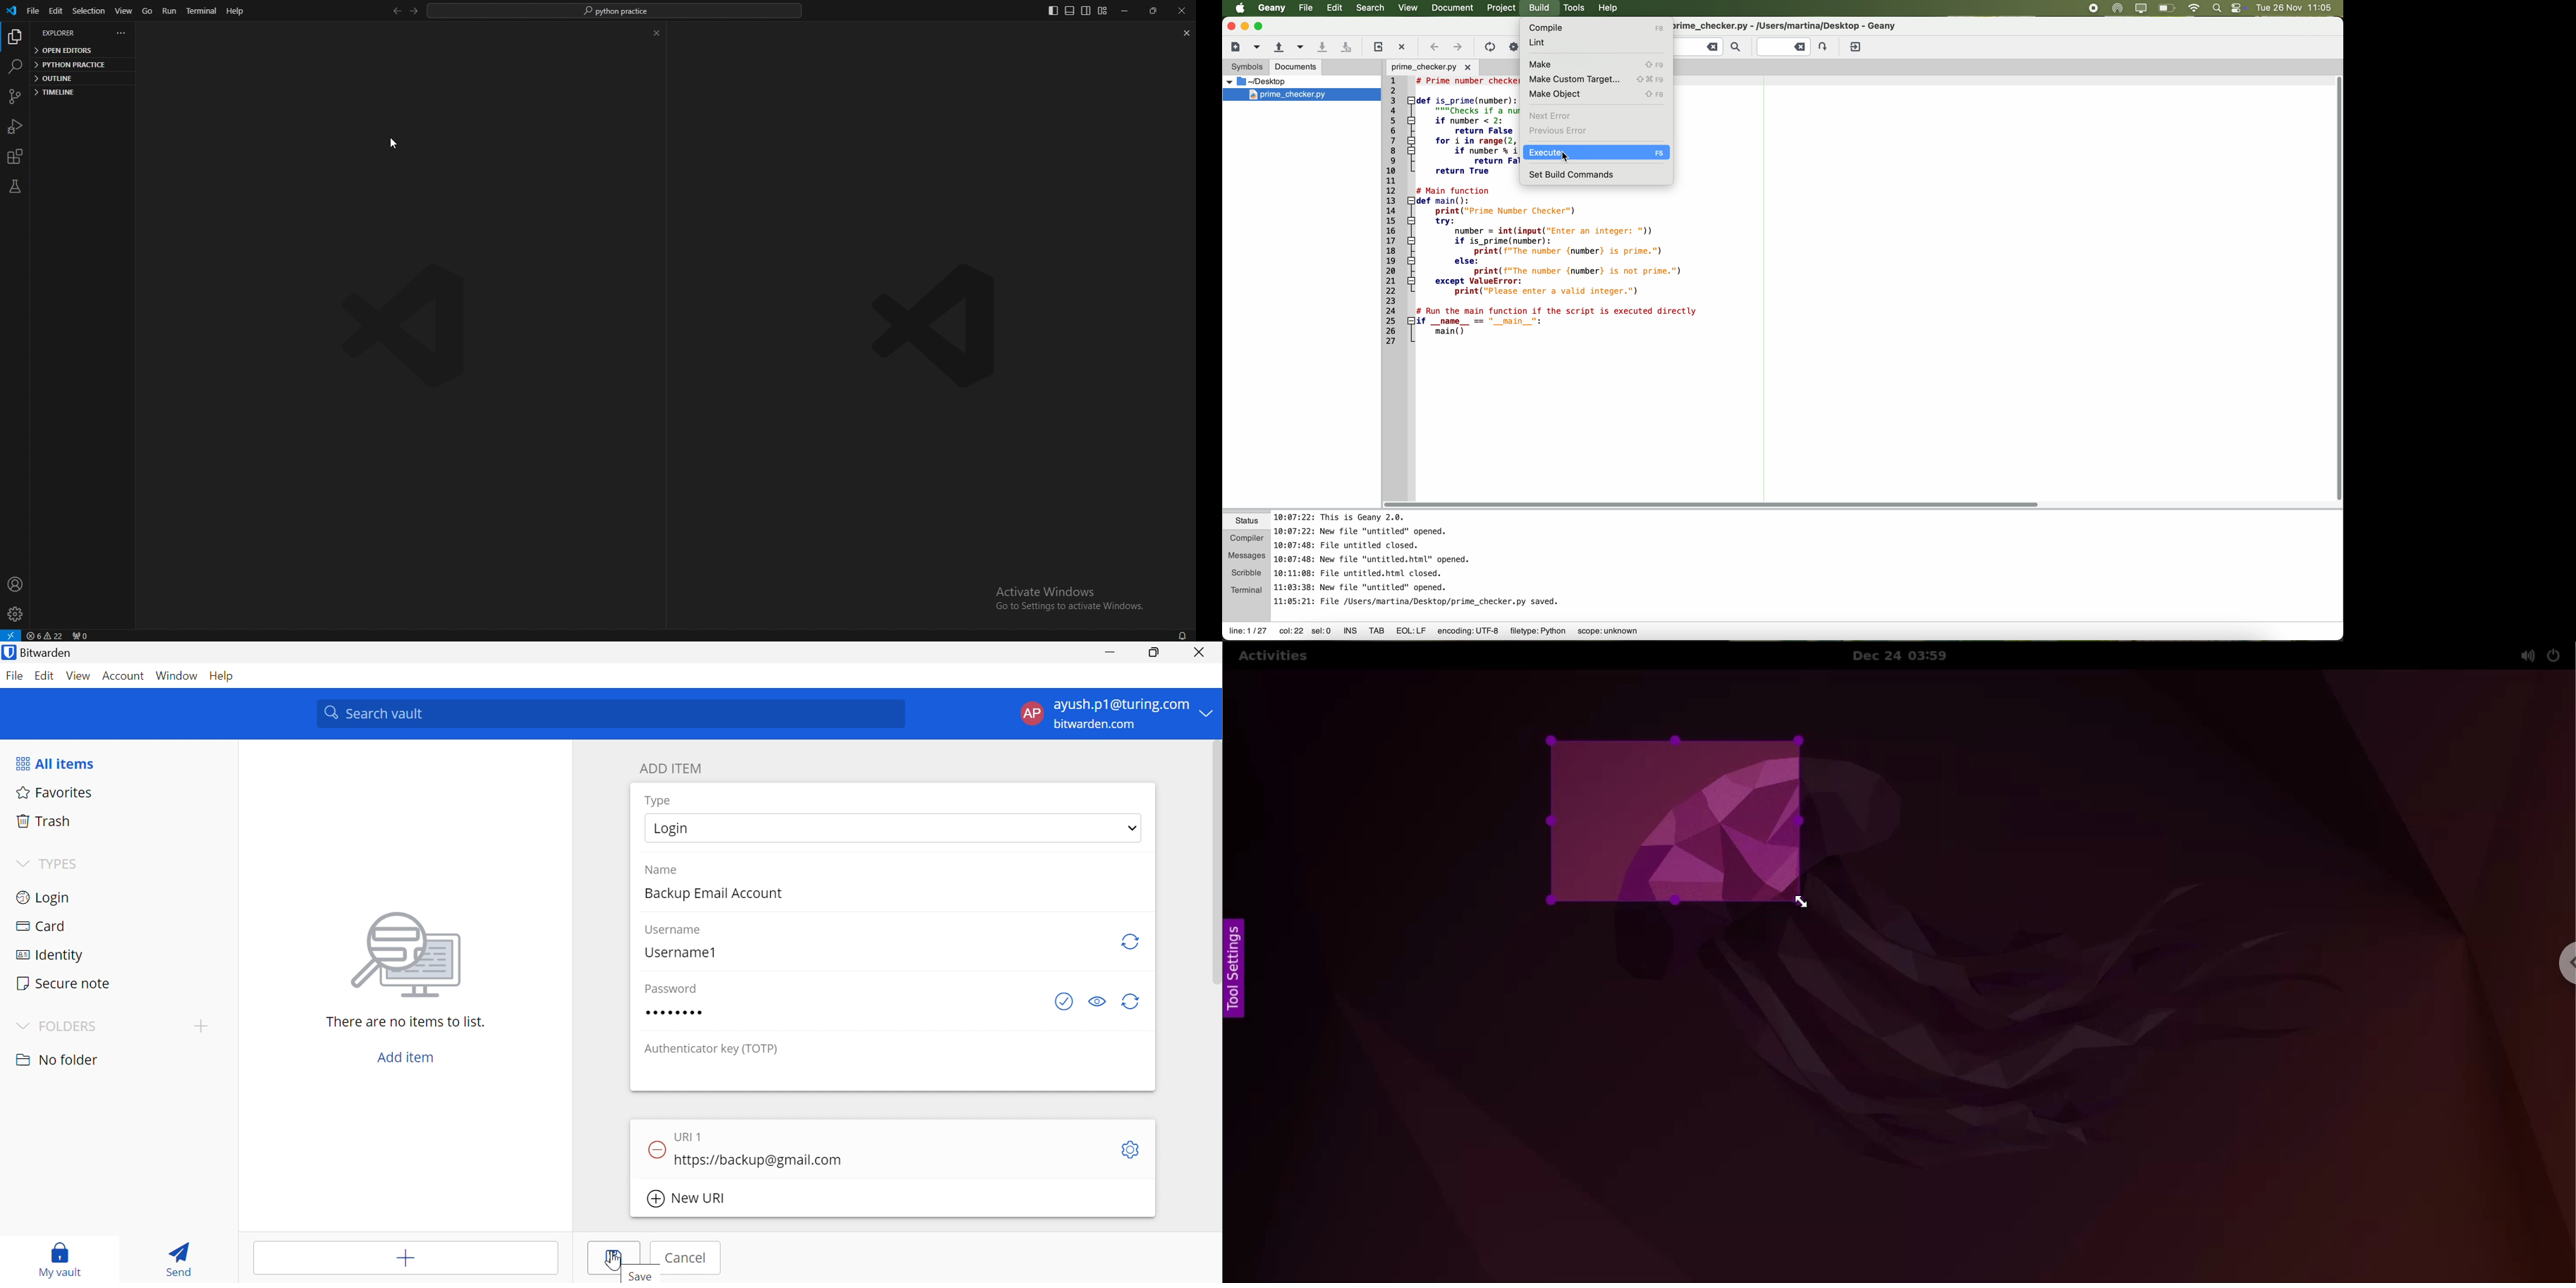 This screenshot has height=1288, width=2576. What do you see at coordinates (1098, 725) in the screenshot?
I see `bitwarden.com` at bounding box center [1098, 725].